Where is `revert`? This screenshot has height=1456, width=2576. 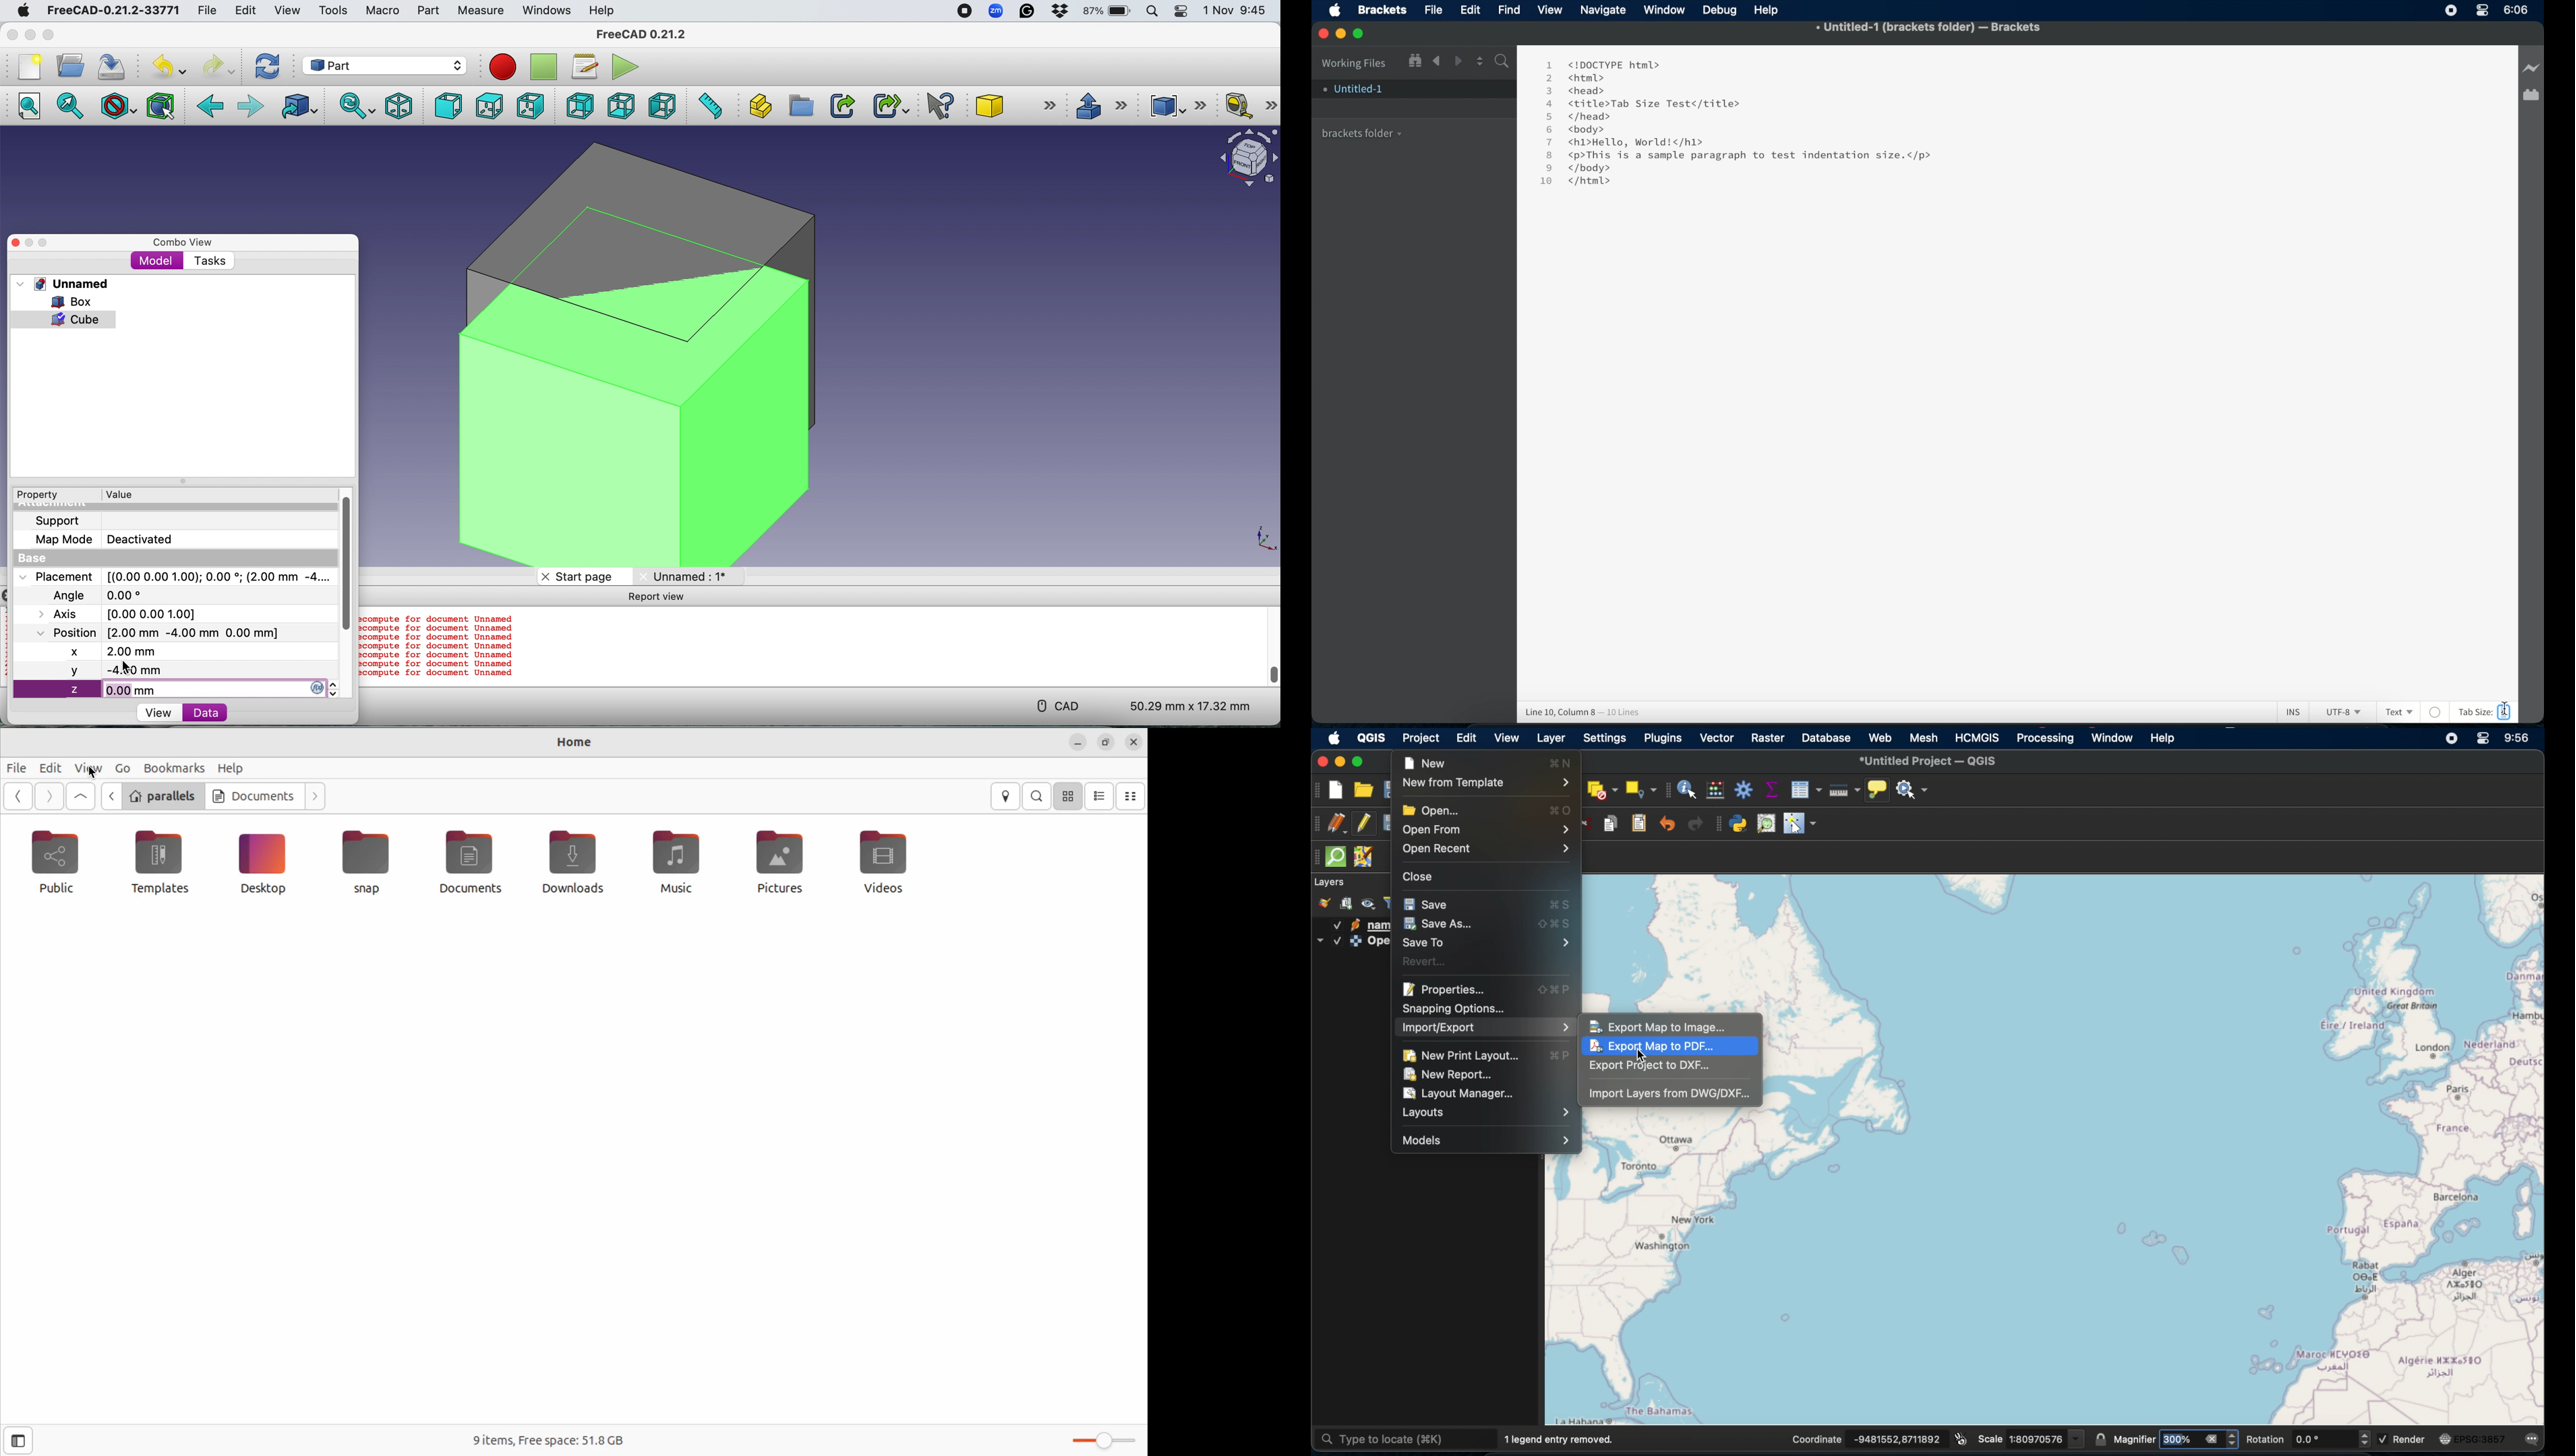 revert is located at coordinates (1425, 961).